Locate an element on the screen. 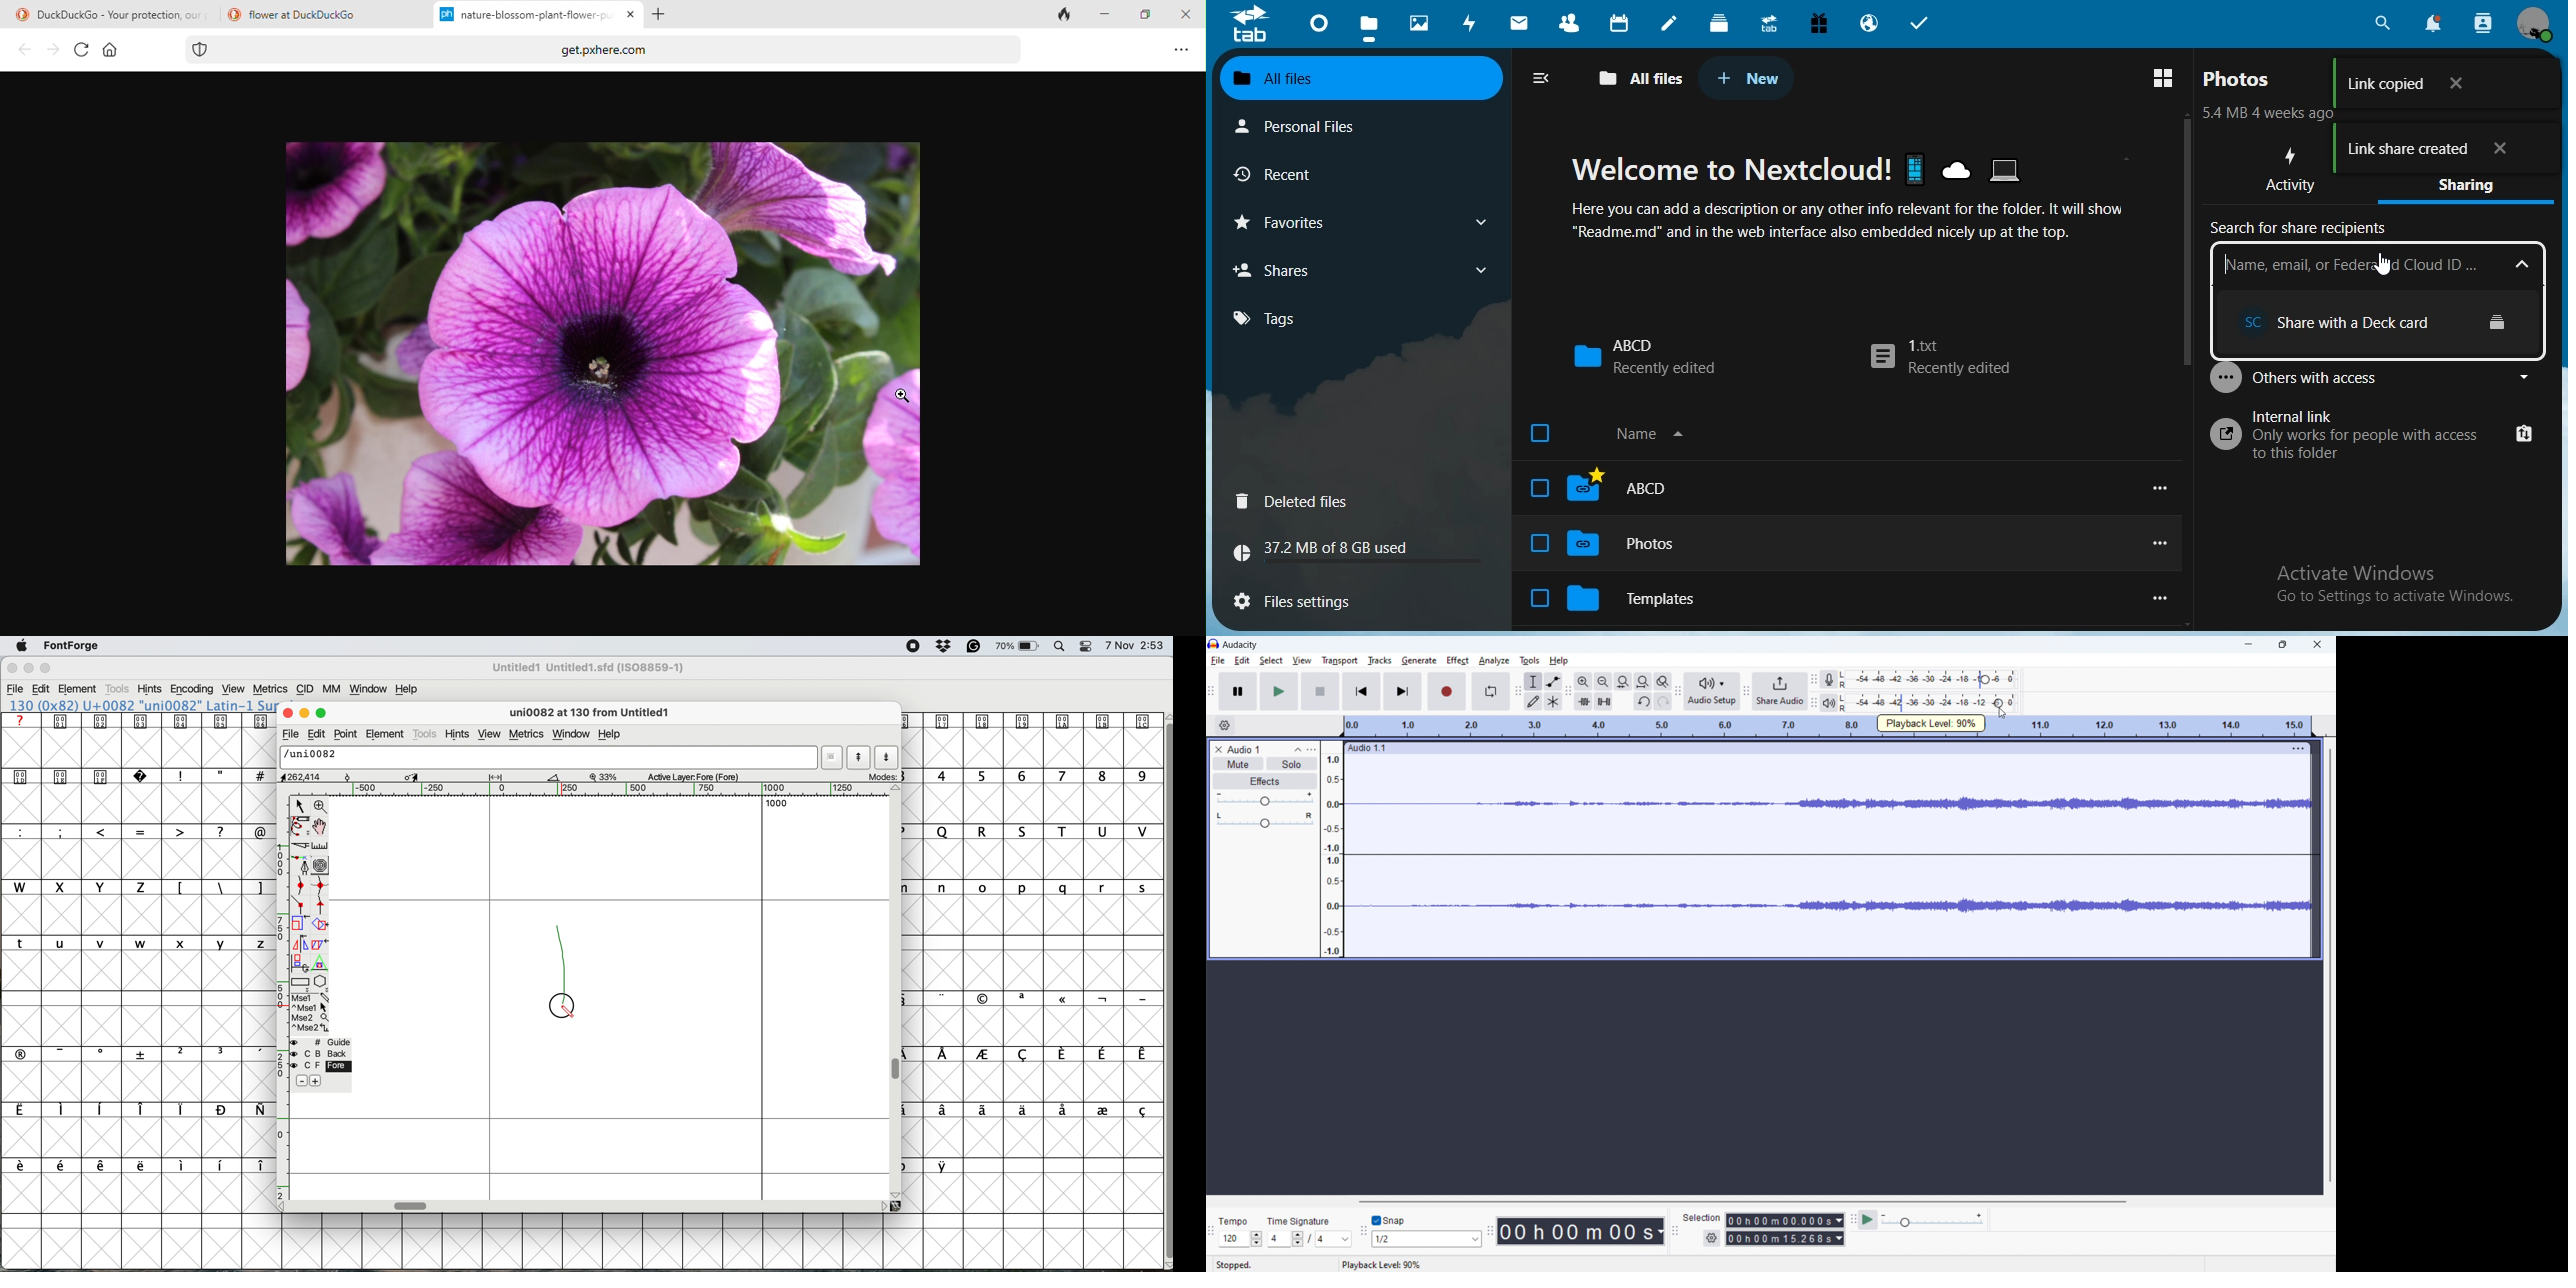  text is located at coordinates (1865, 197).